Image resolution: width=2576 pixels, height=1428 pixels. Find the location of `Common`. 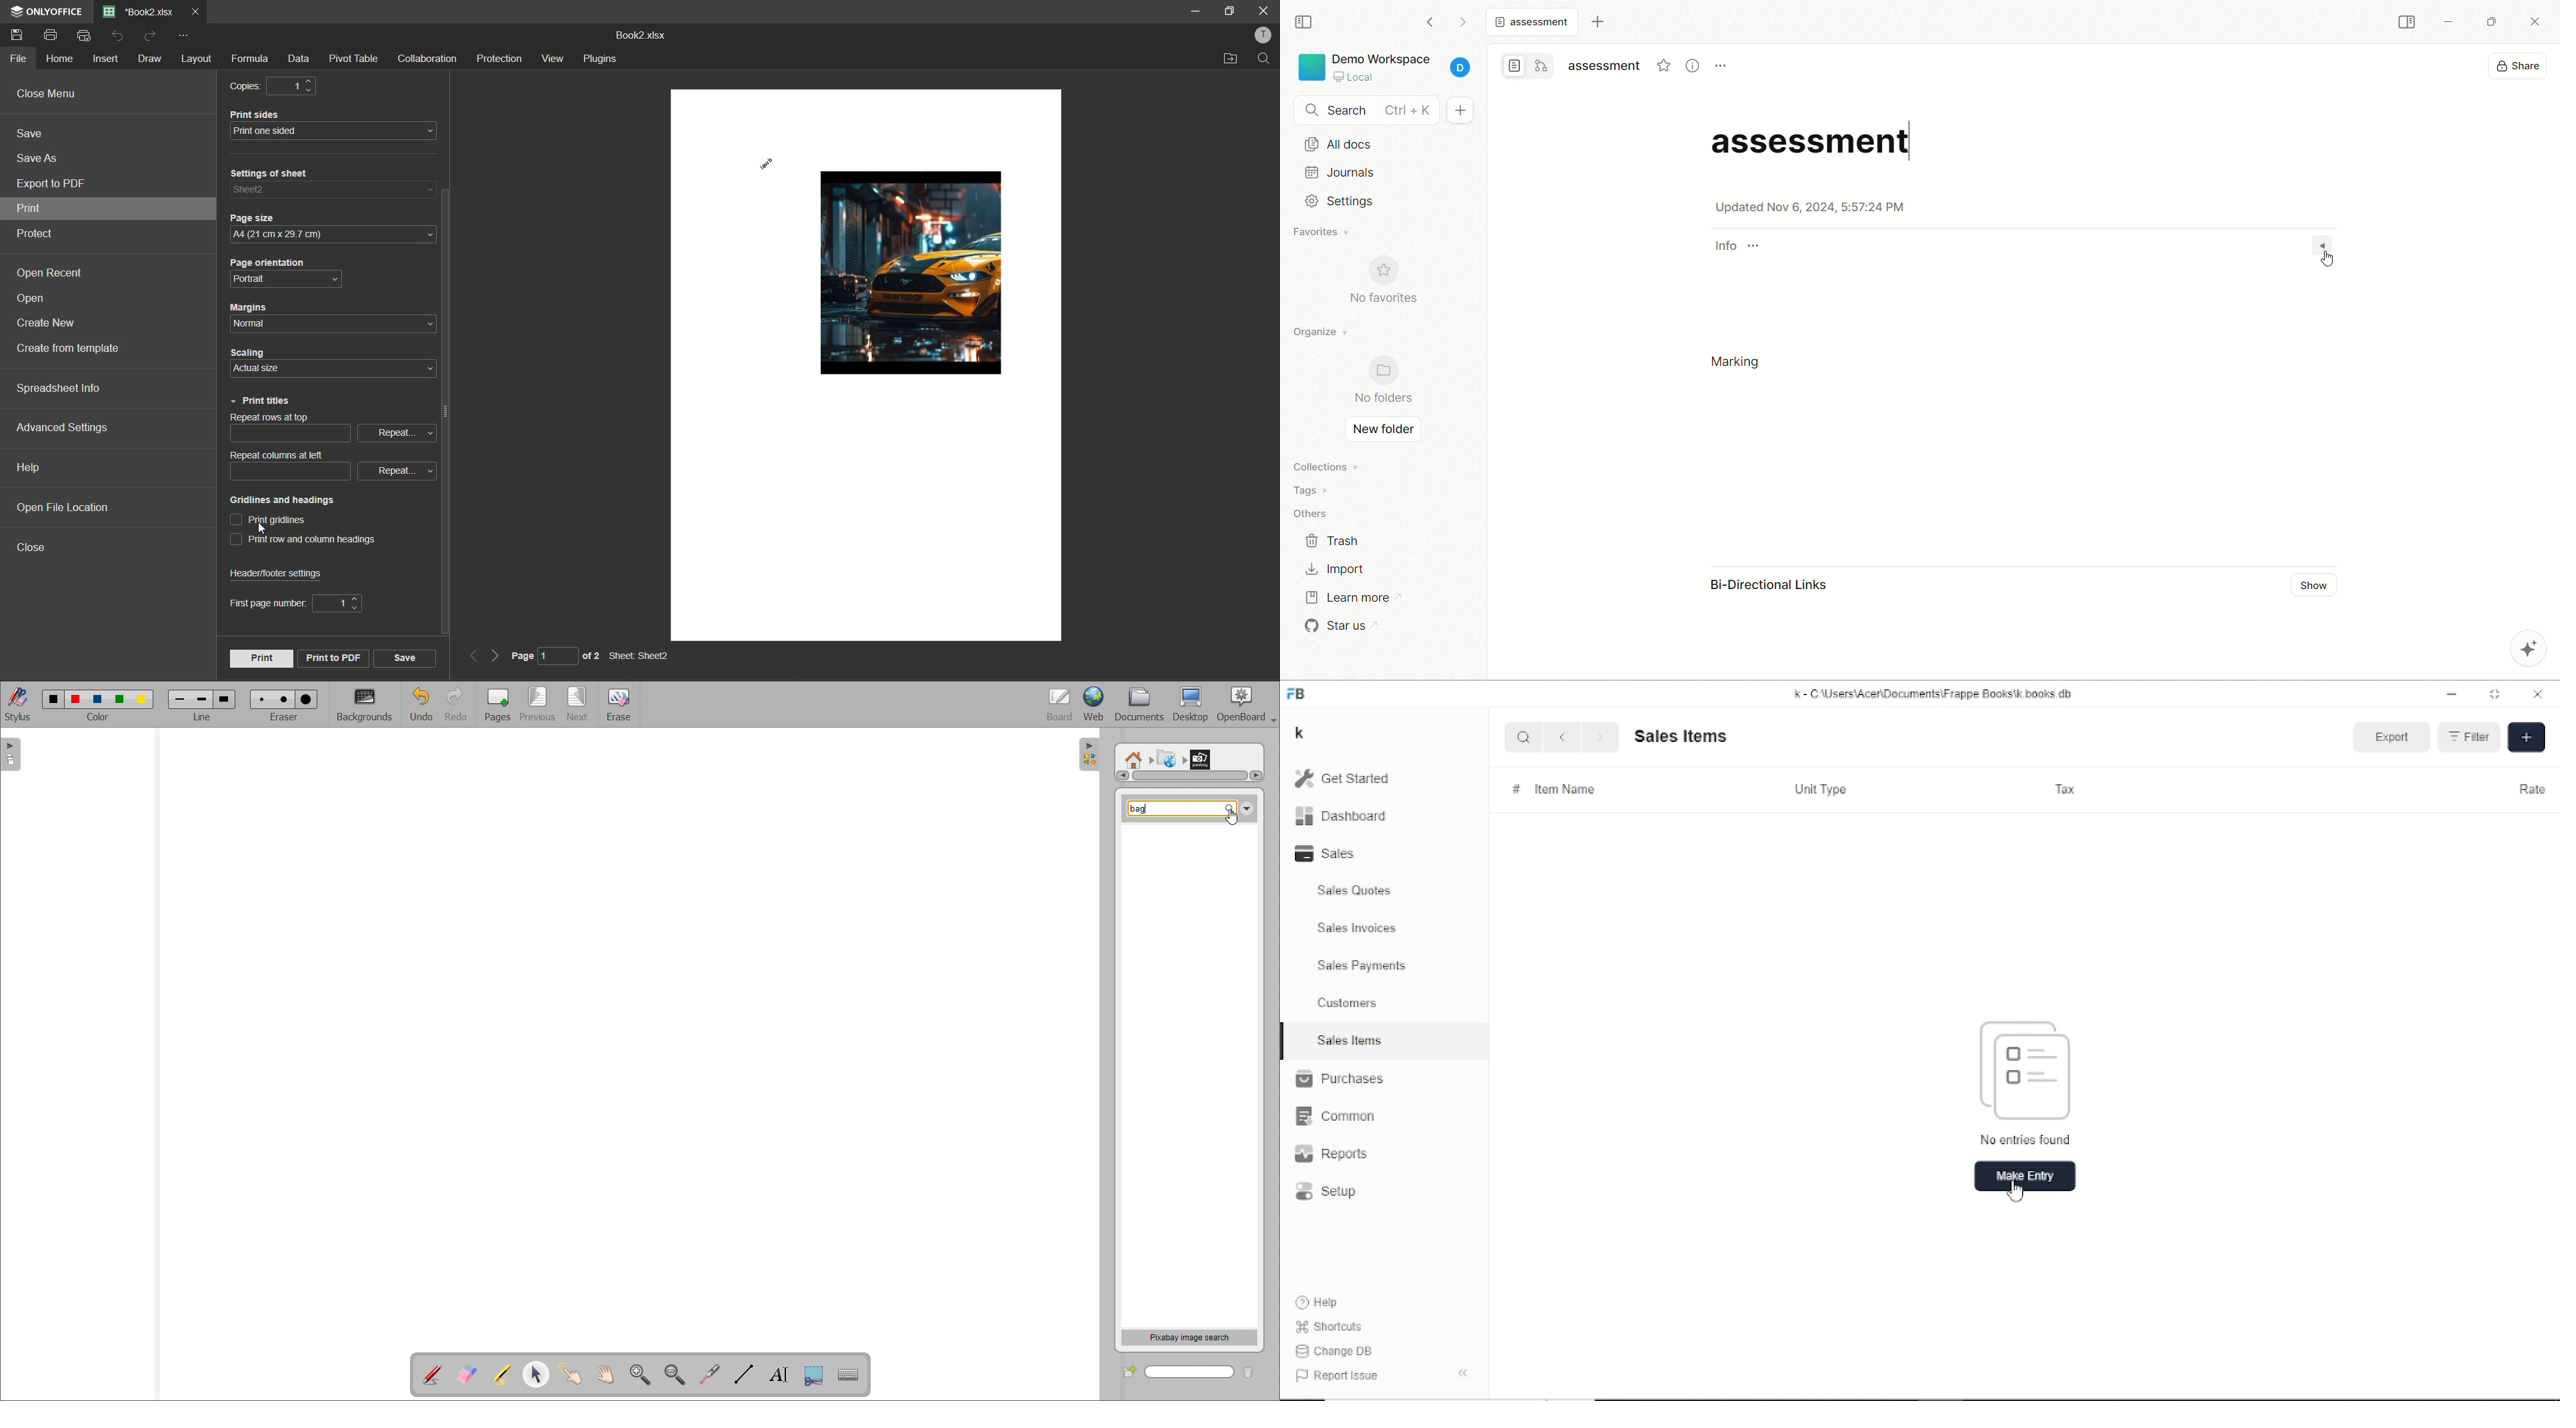

Common is located at coordinates (1335, 1117).